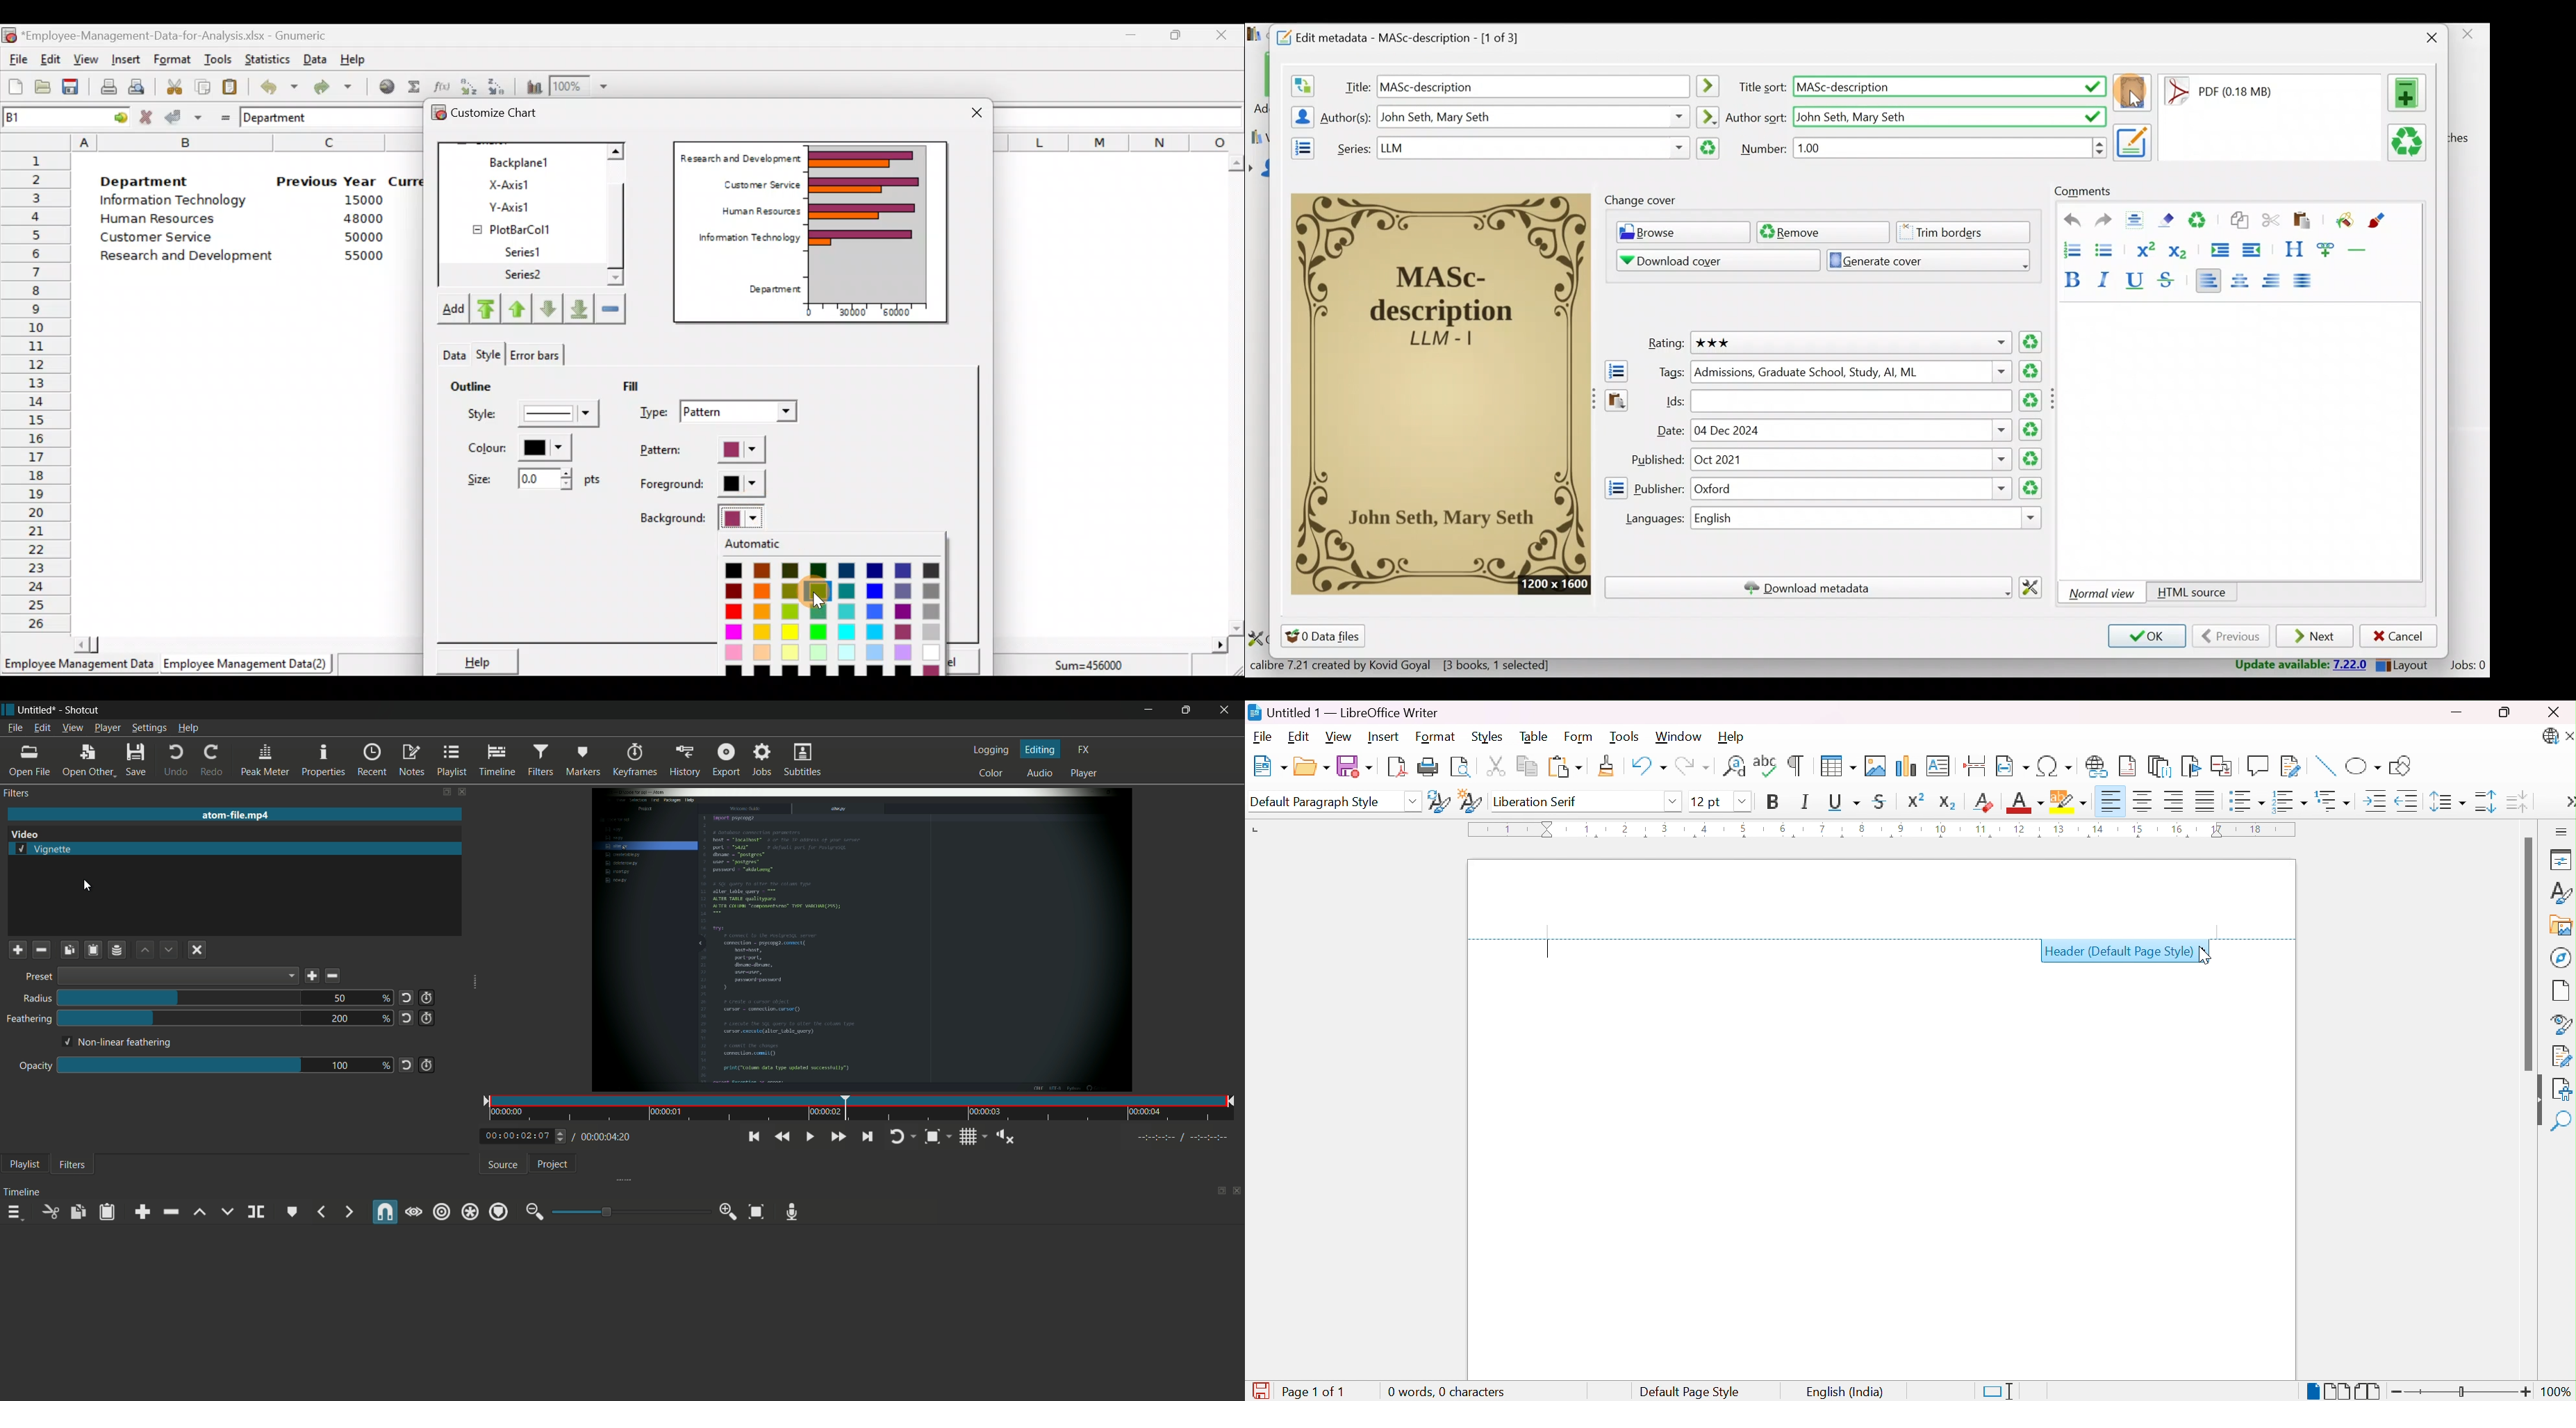  Describe the element at coordinates (1849, 342) in the screenshot. I see `` at that location.